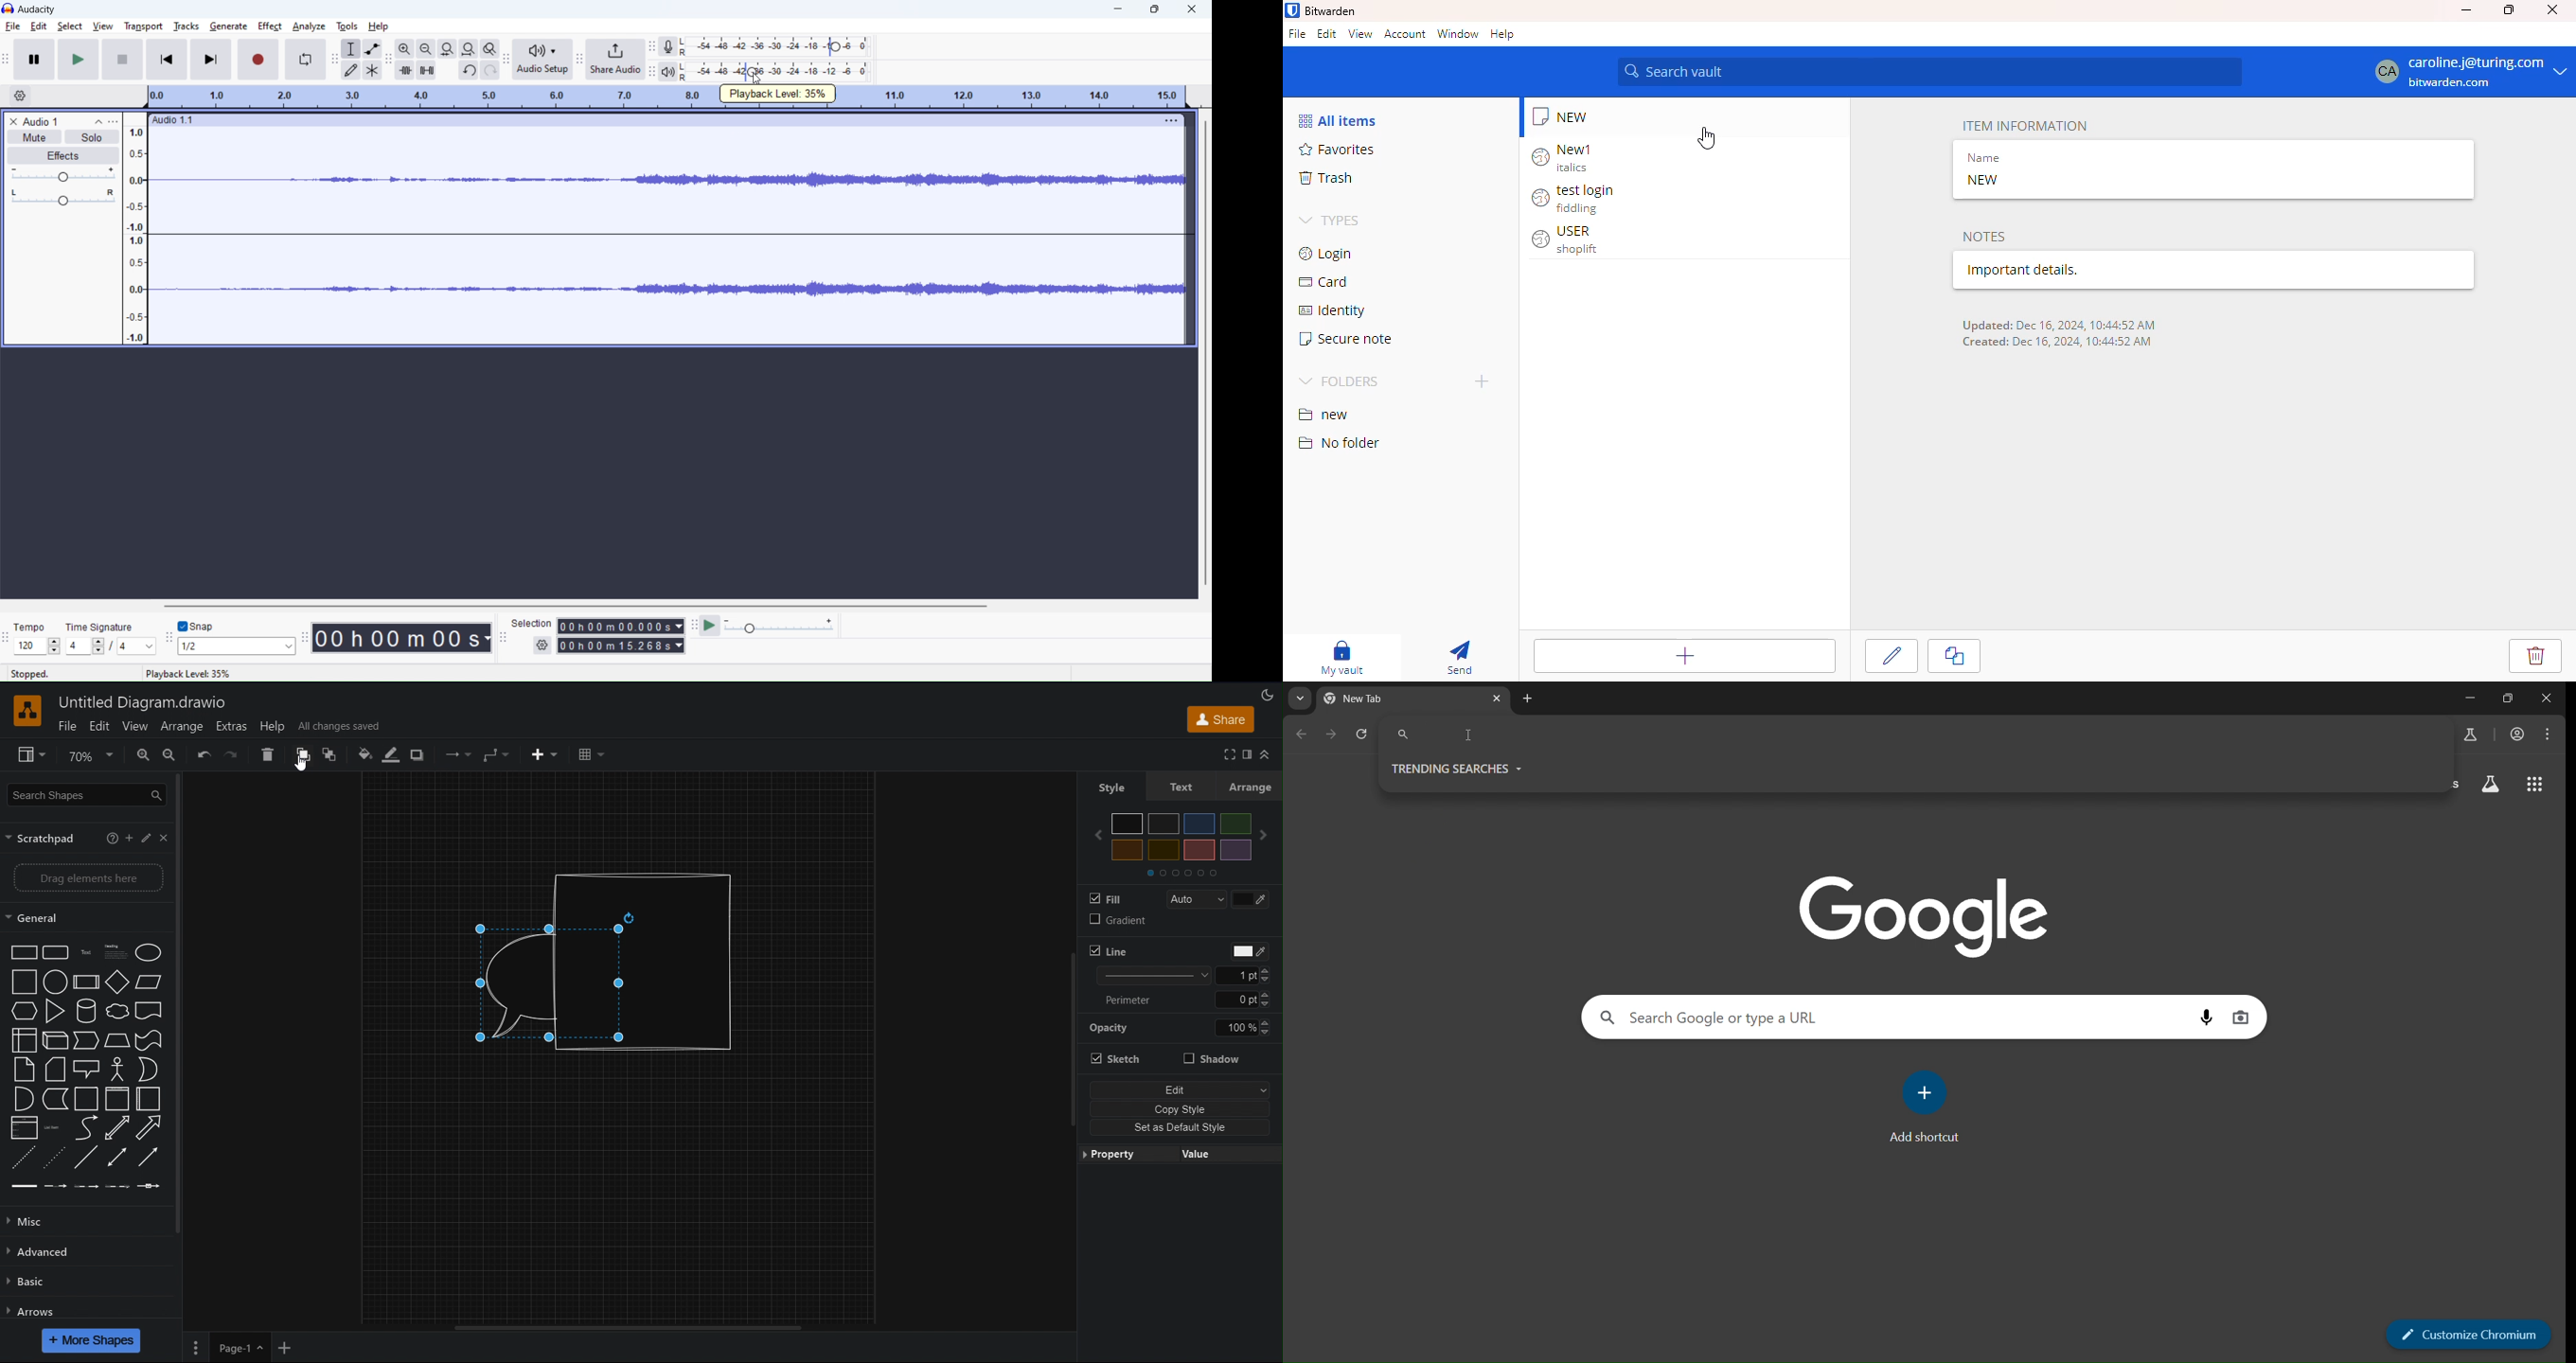  What do you see at coordinates (615, 59) in the screenshot?
I see `share audio` at bounding box center [615, 59].